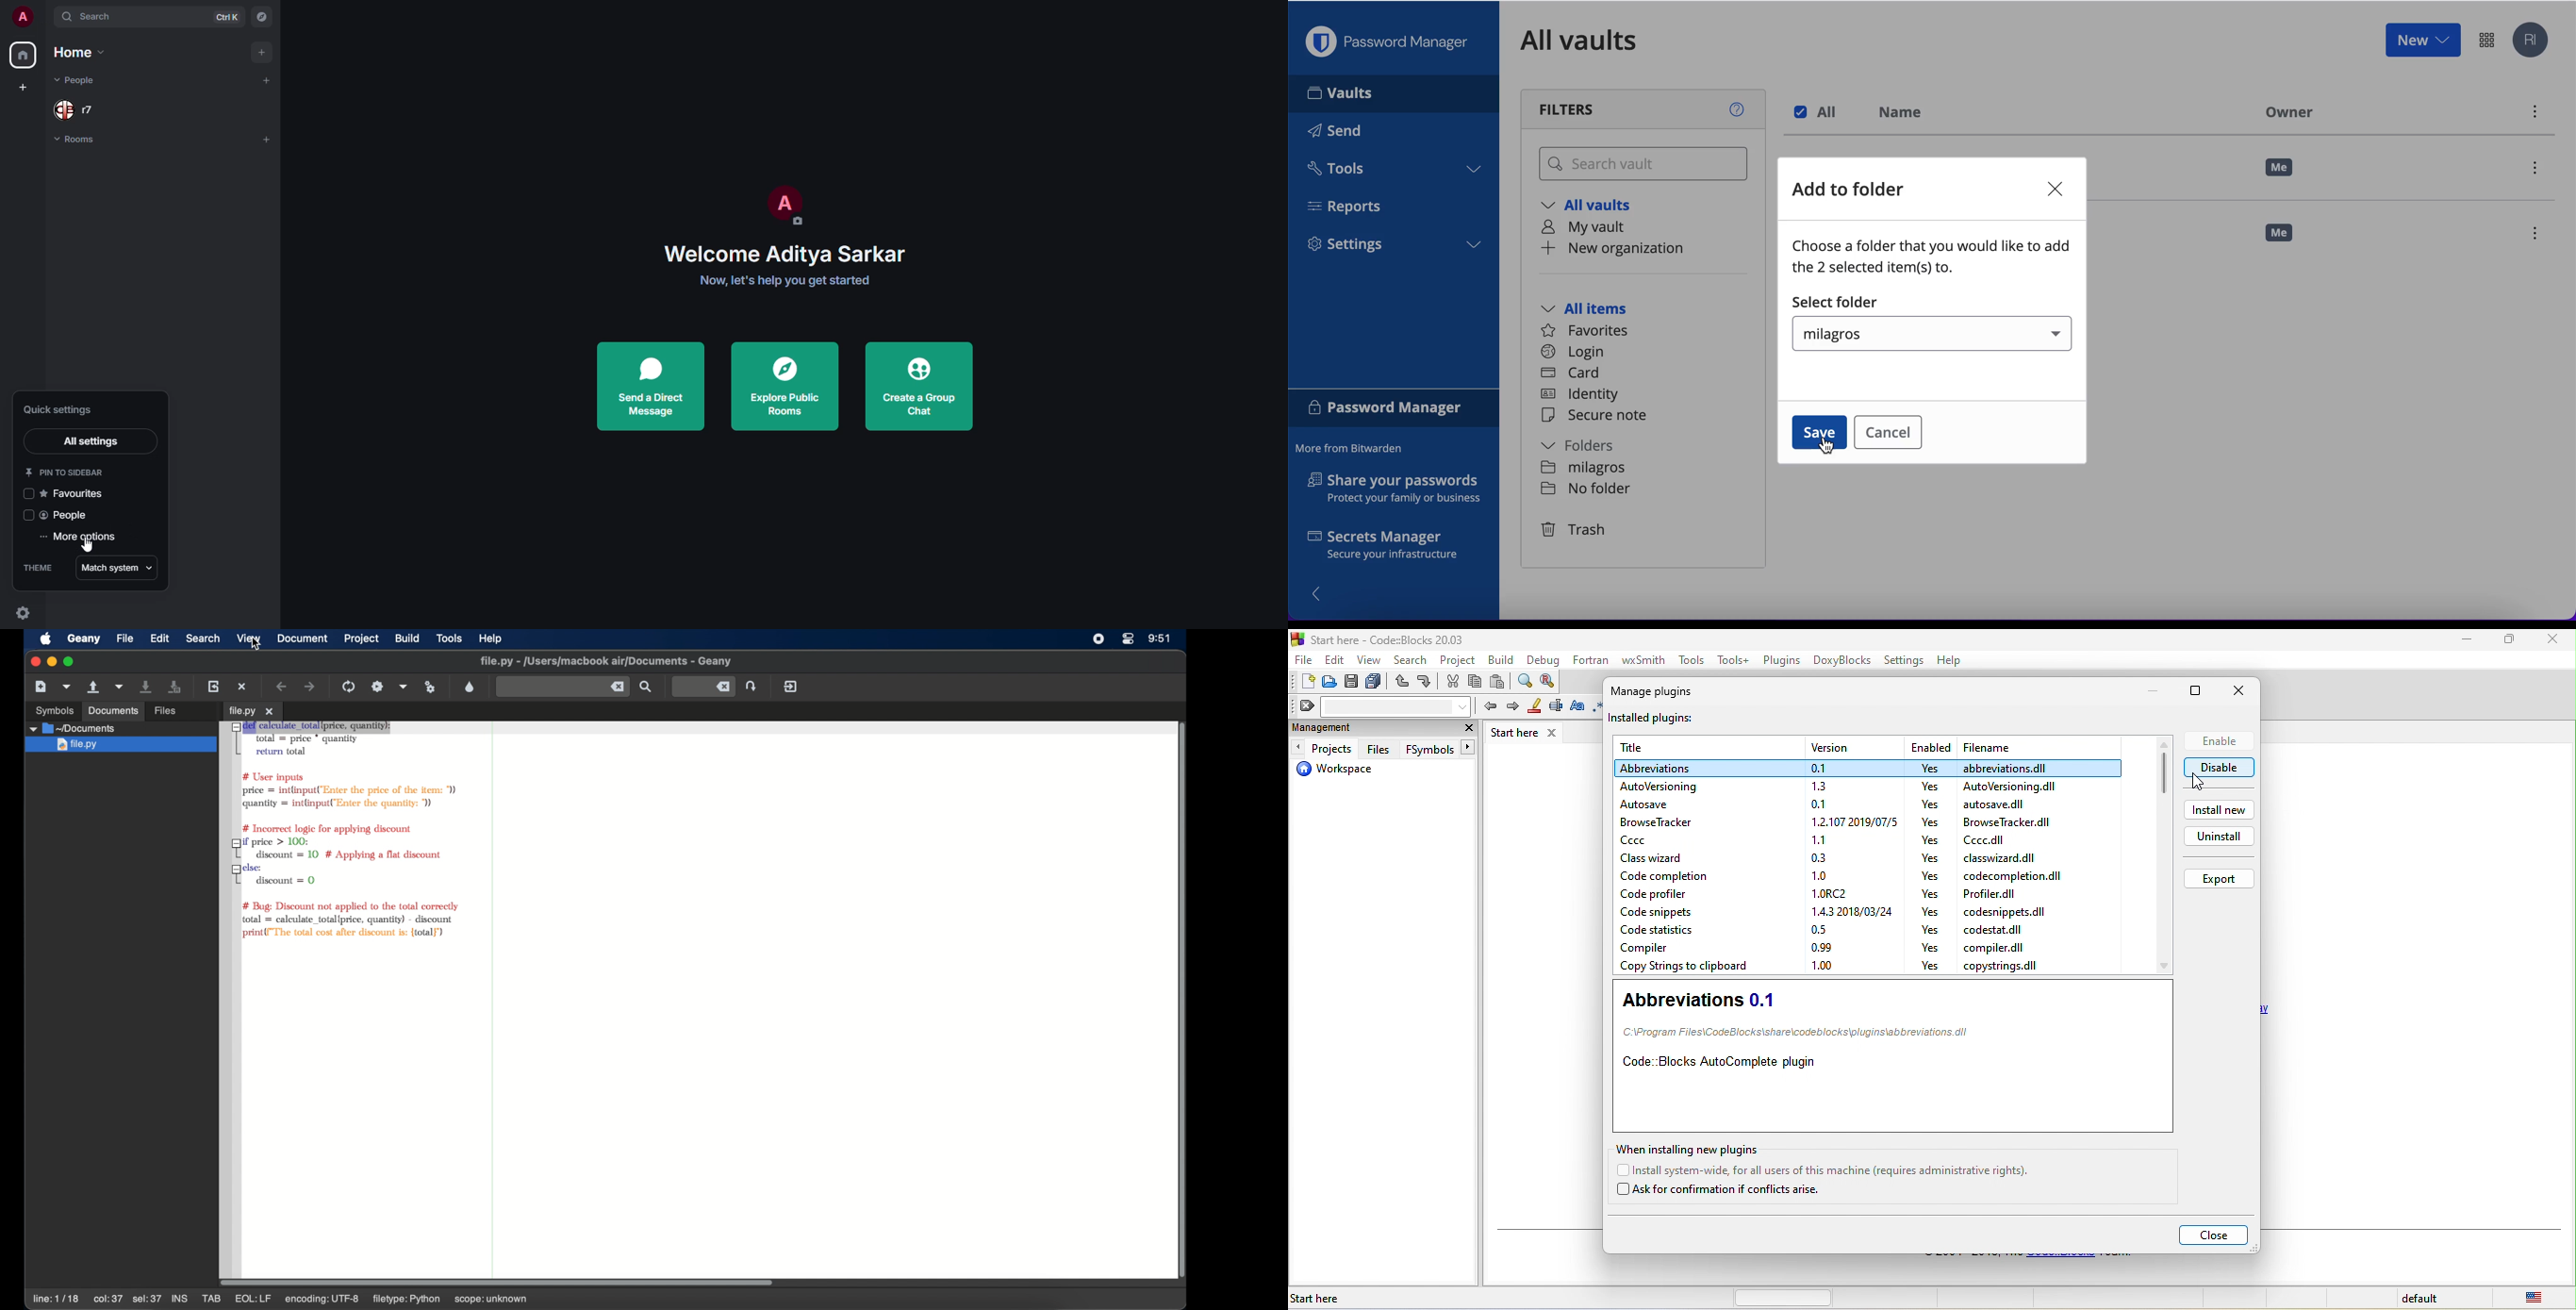 This screenshot has height=1316, width=2576. I want to click on python syntax, so click(344, 833).